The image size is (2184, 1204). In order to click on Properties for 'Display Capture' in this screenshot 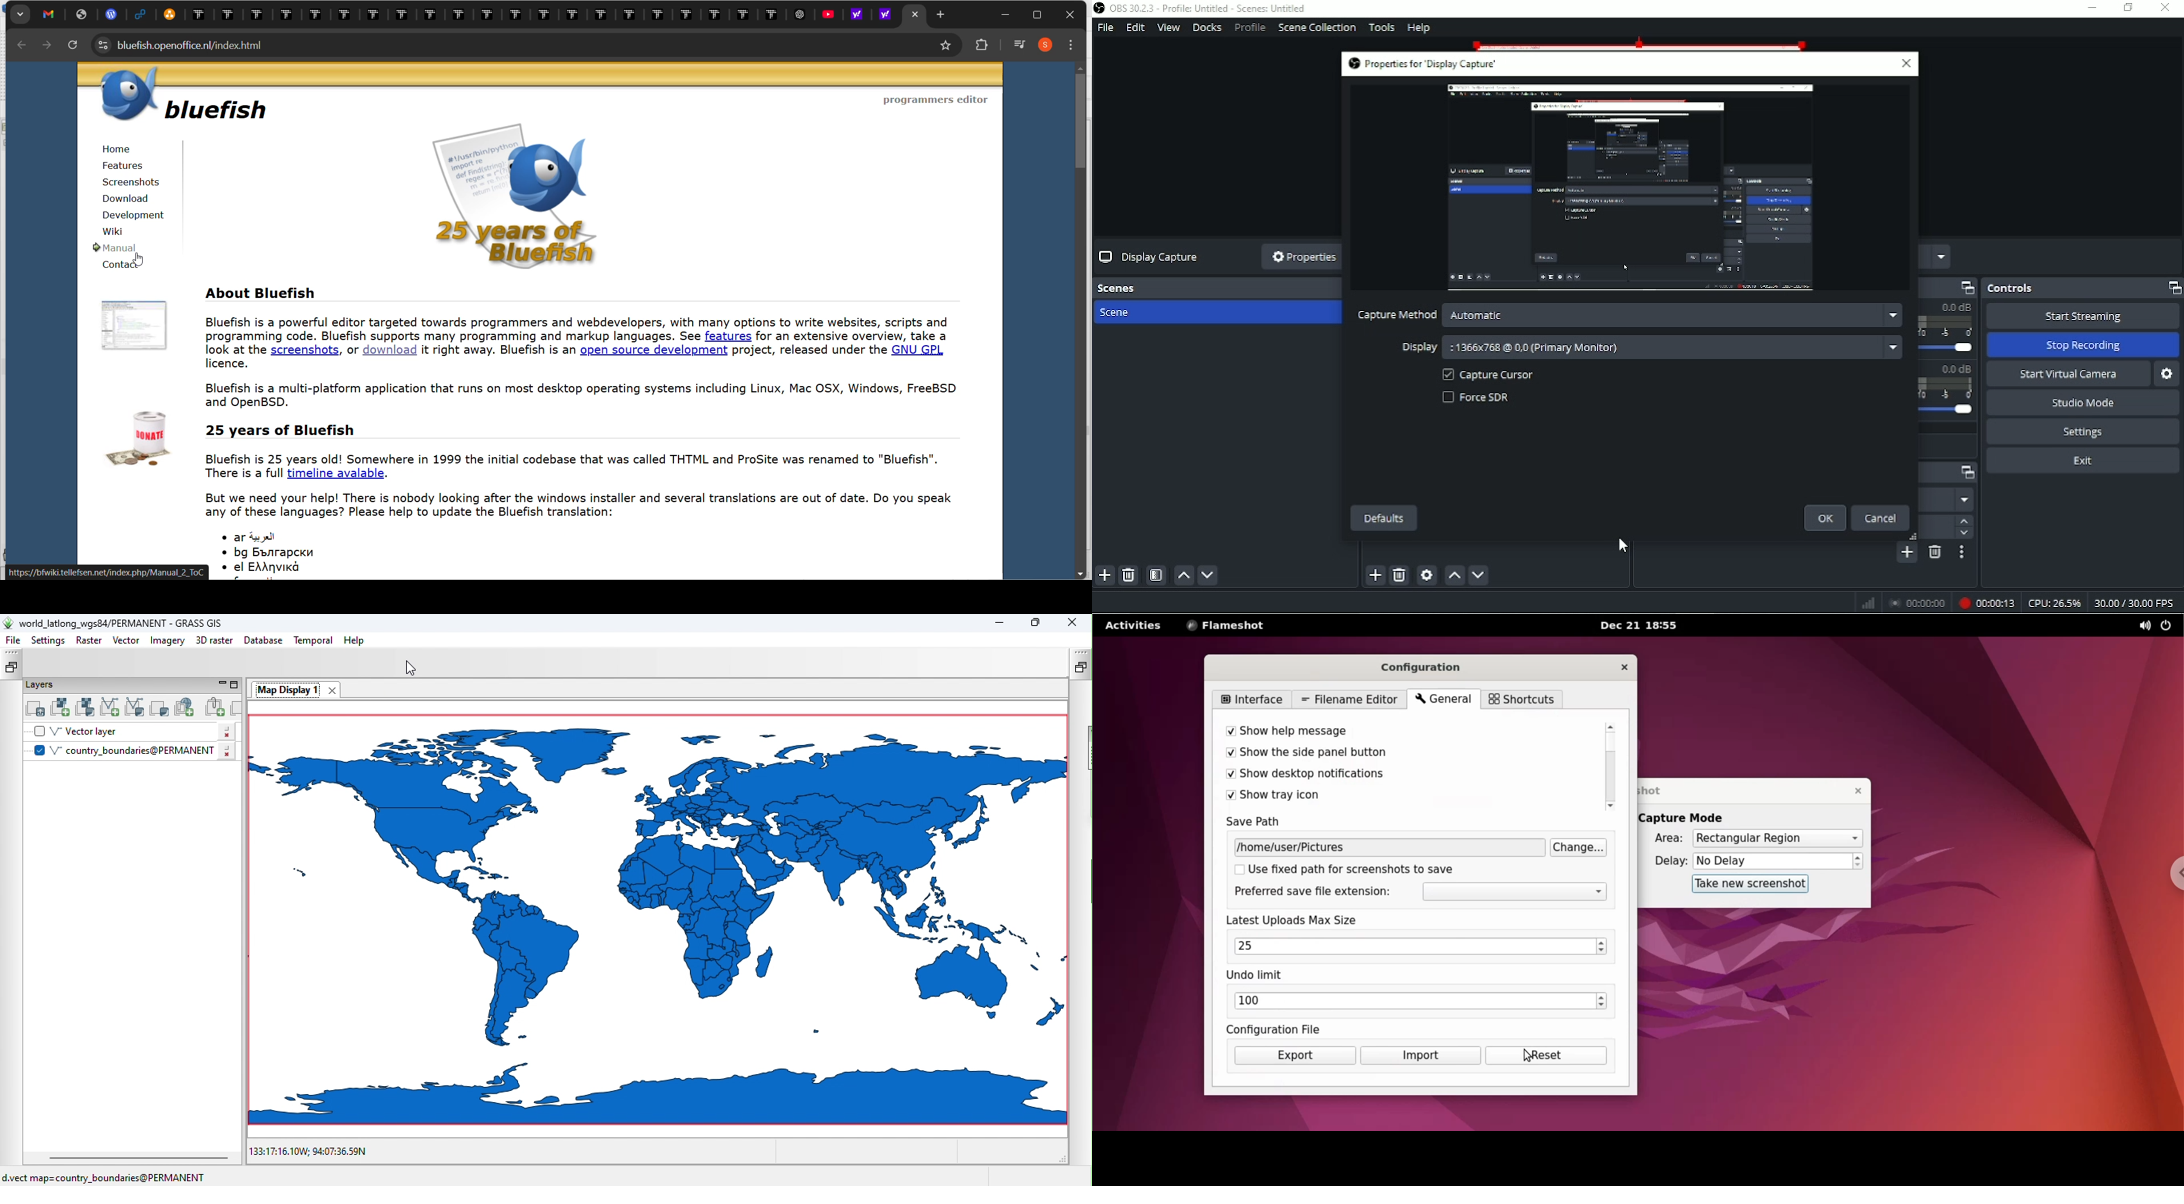, I will do `click(1427, 64)`.